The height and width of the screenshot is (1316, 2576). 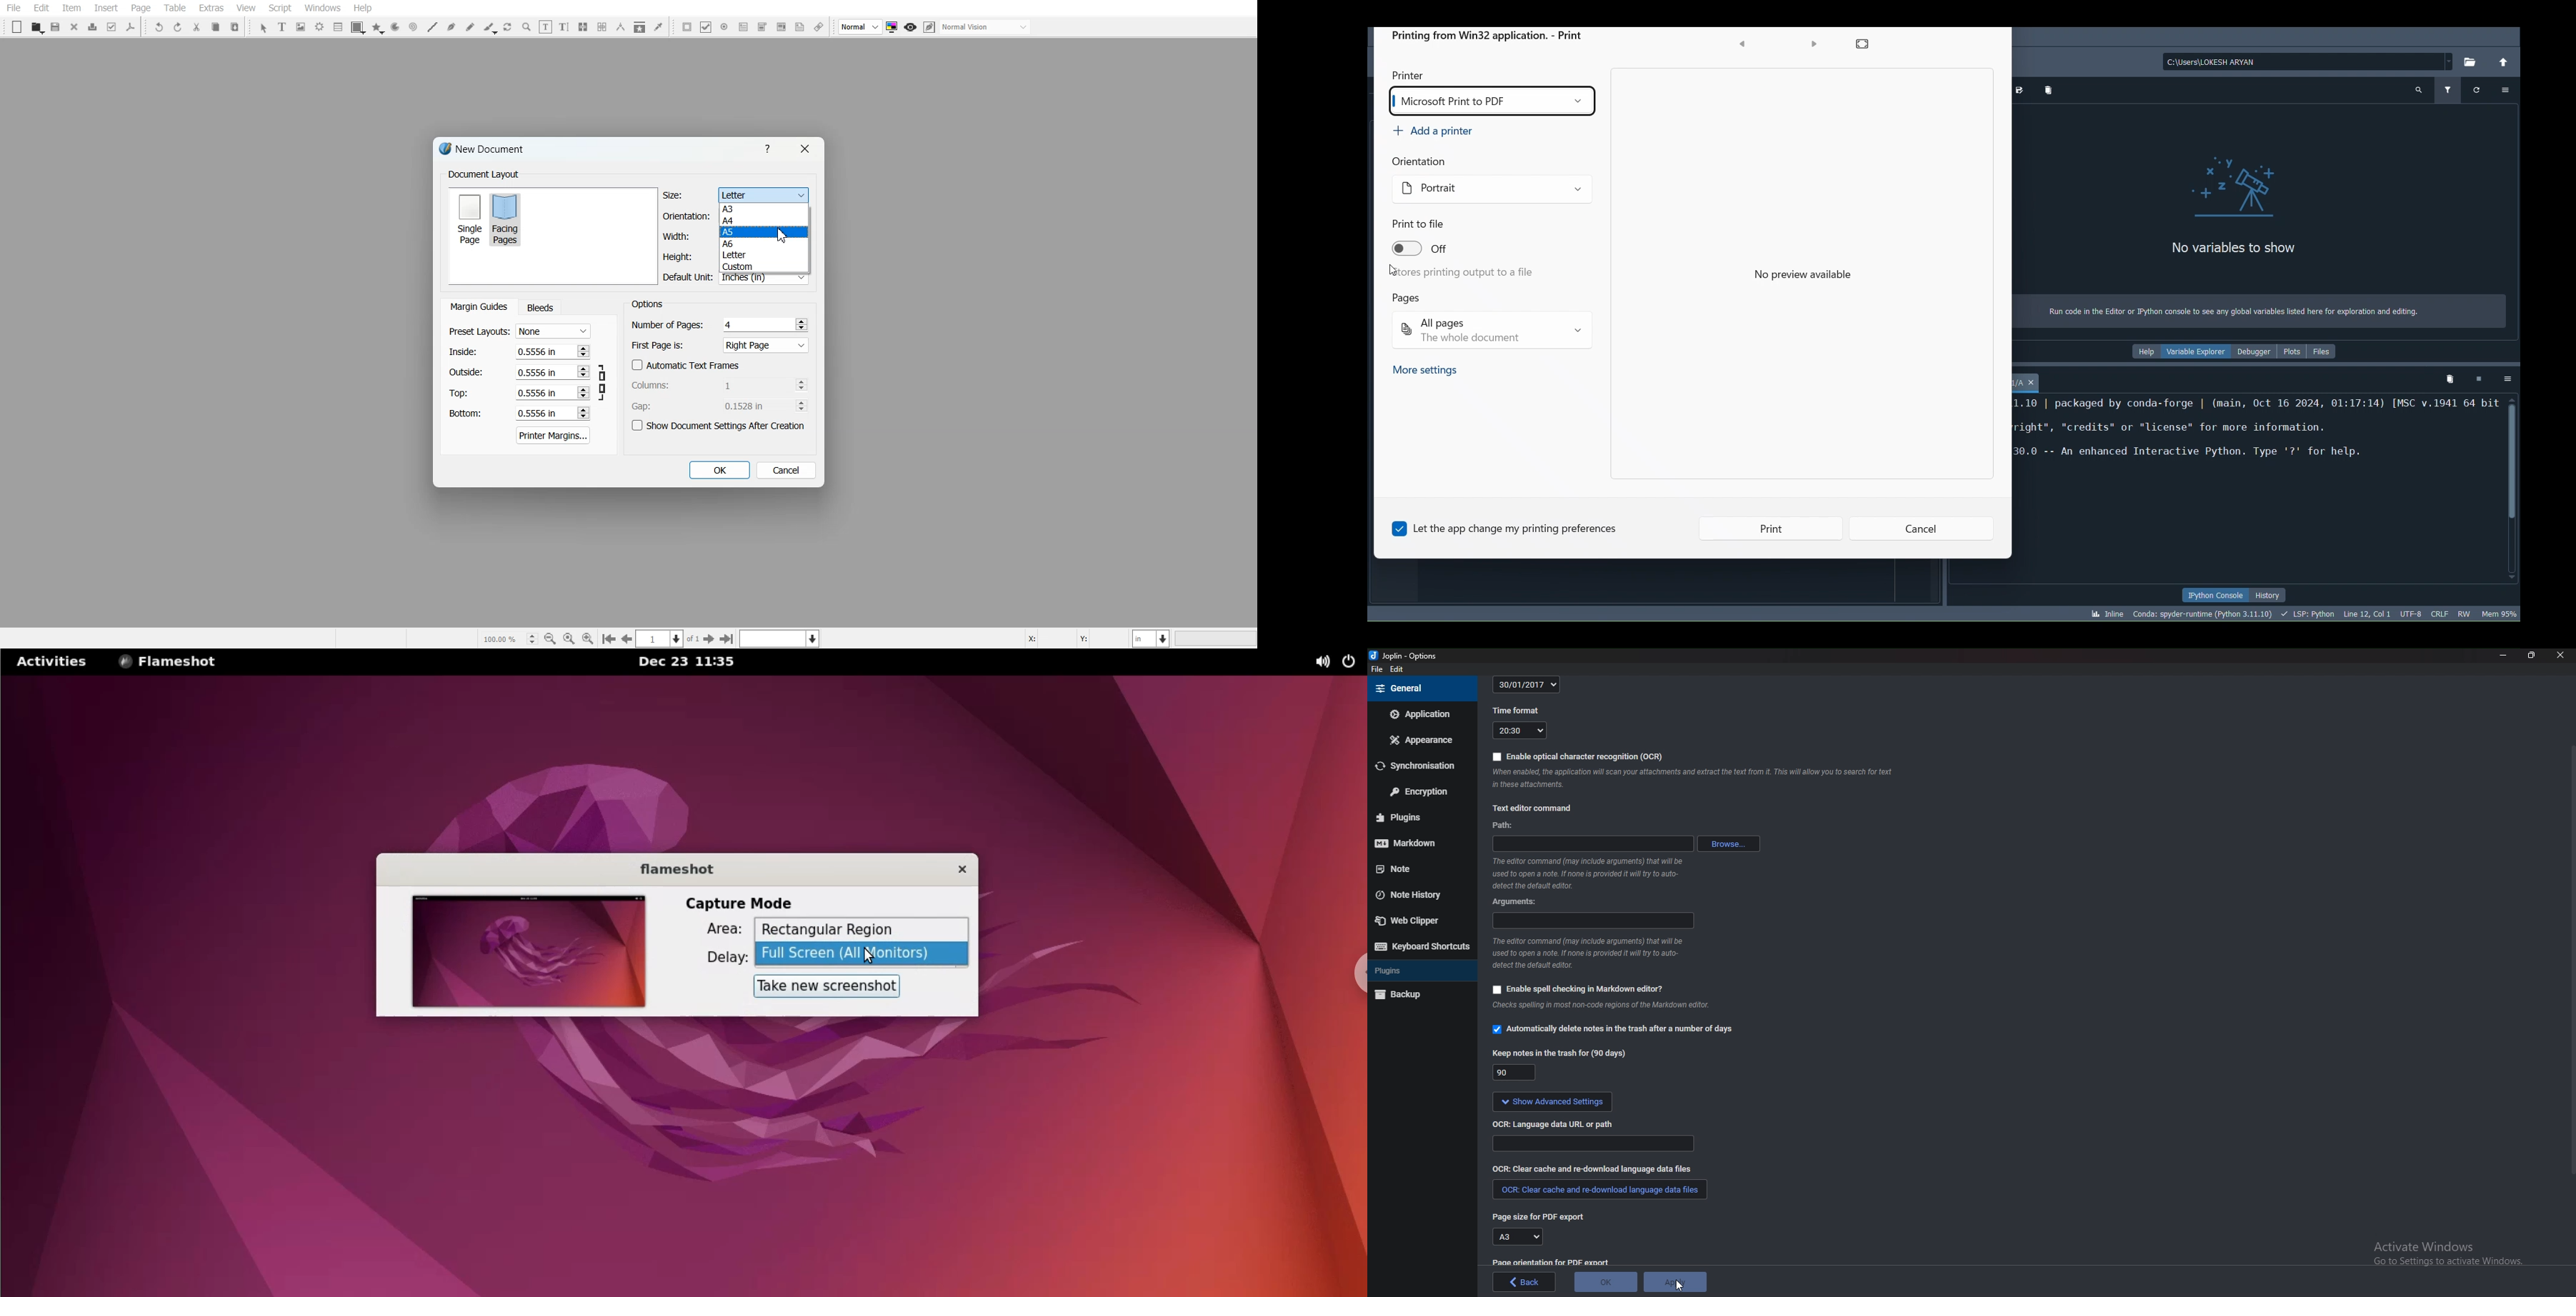 What do you see at coordinates (451, 27) in the screenshot?
I see `Bezier curve` at bounding box center [451, 27].